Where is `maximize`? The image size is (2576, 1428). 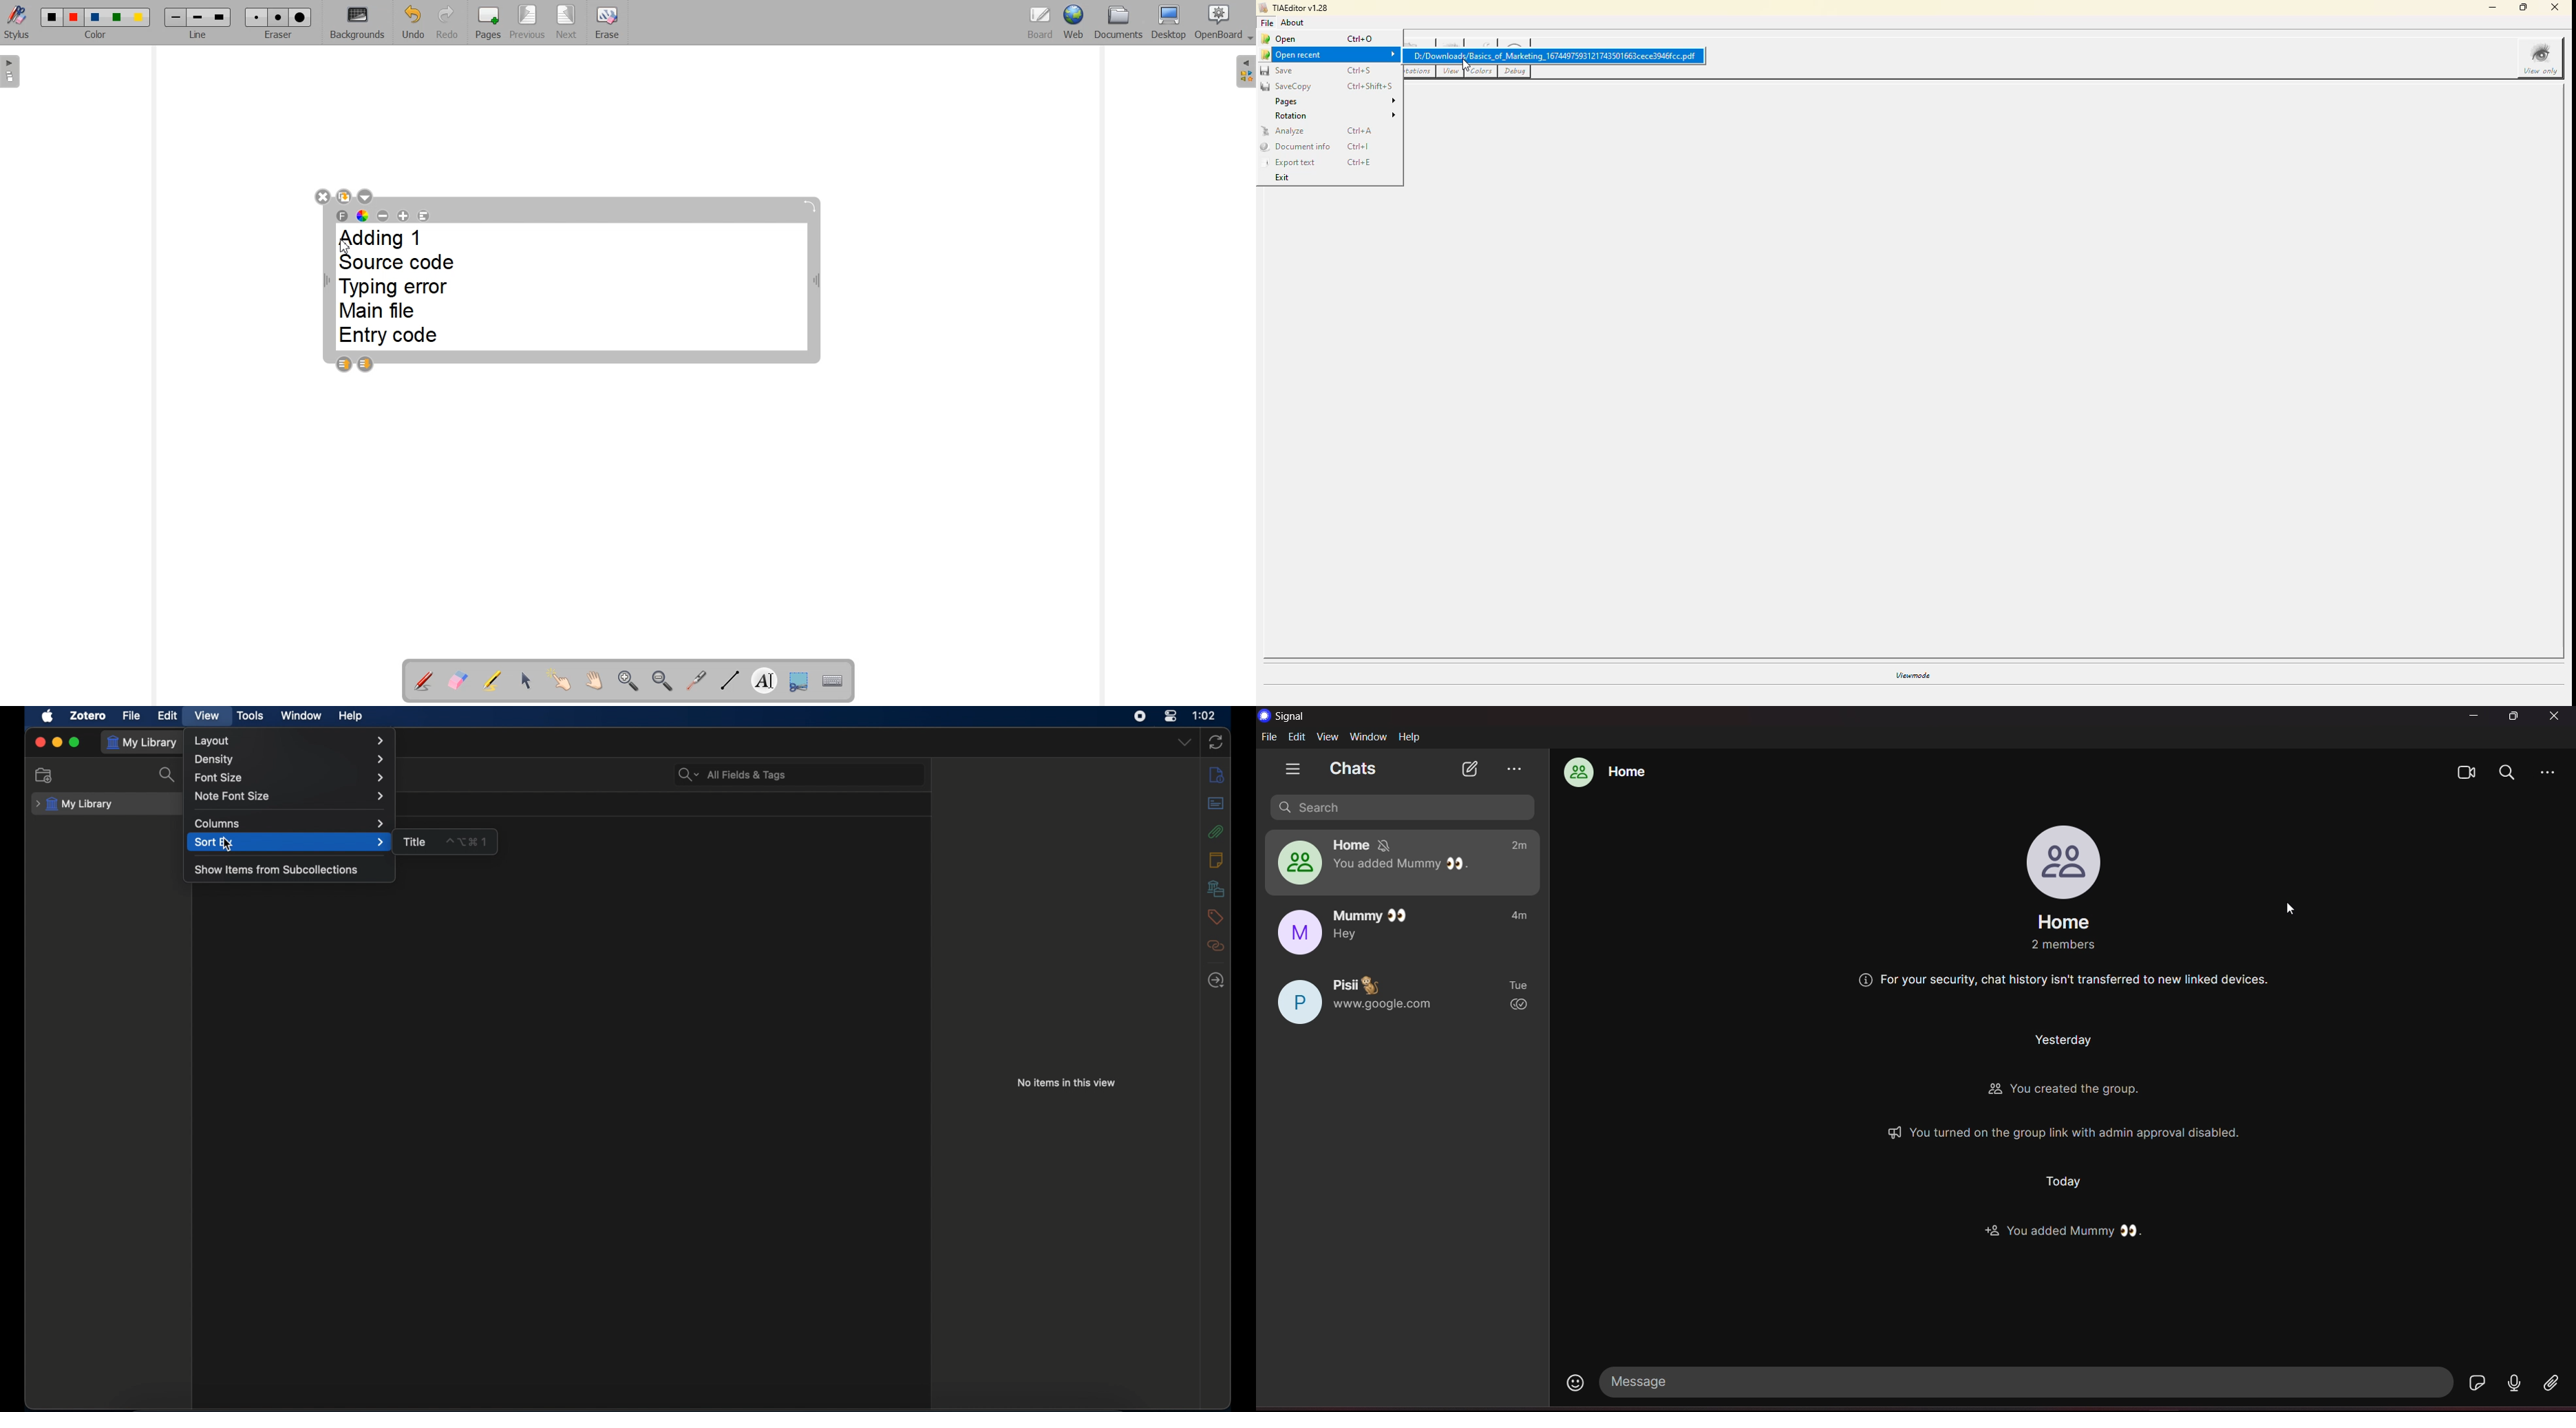
maximize is located at coordinates (2515, 718).